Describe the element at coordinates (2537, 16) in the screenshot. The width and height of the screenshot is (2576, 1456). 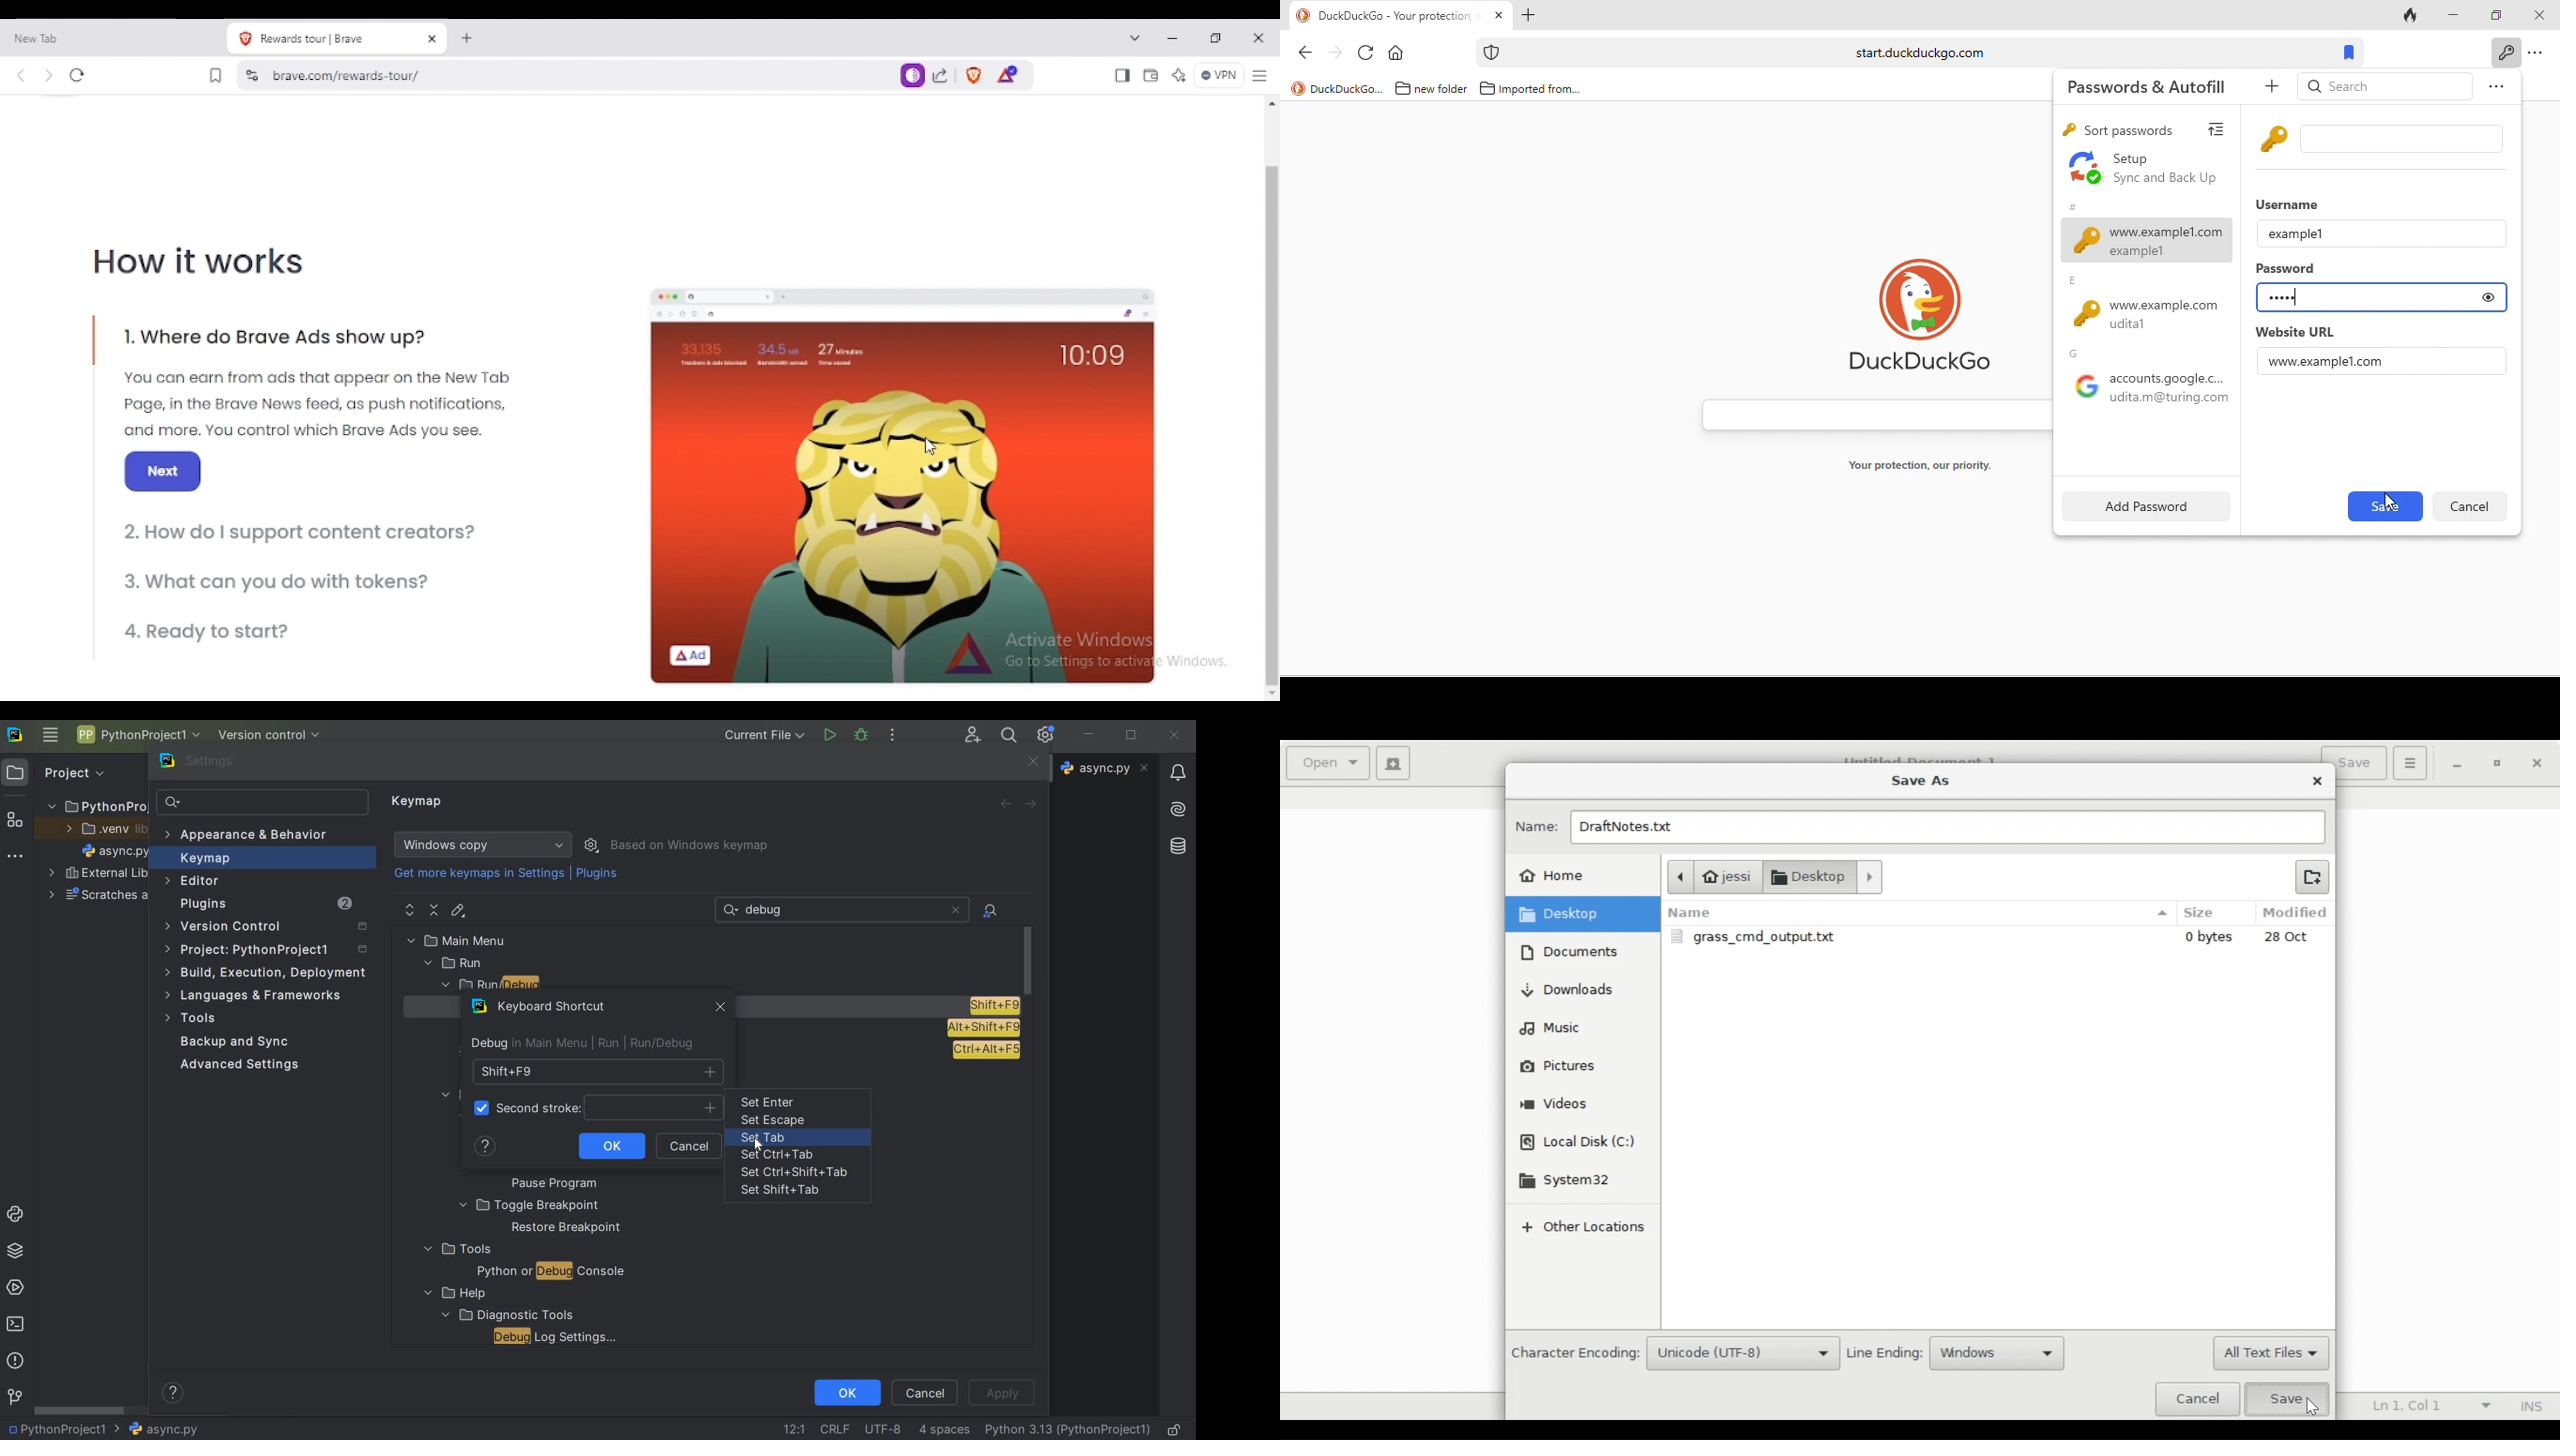
I see `close` at that location.